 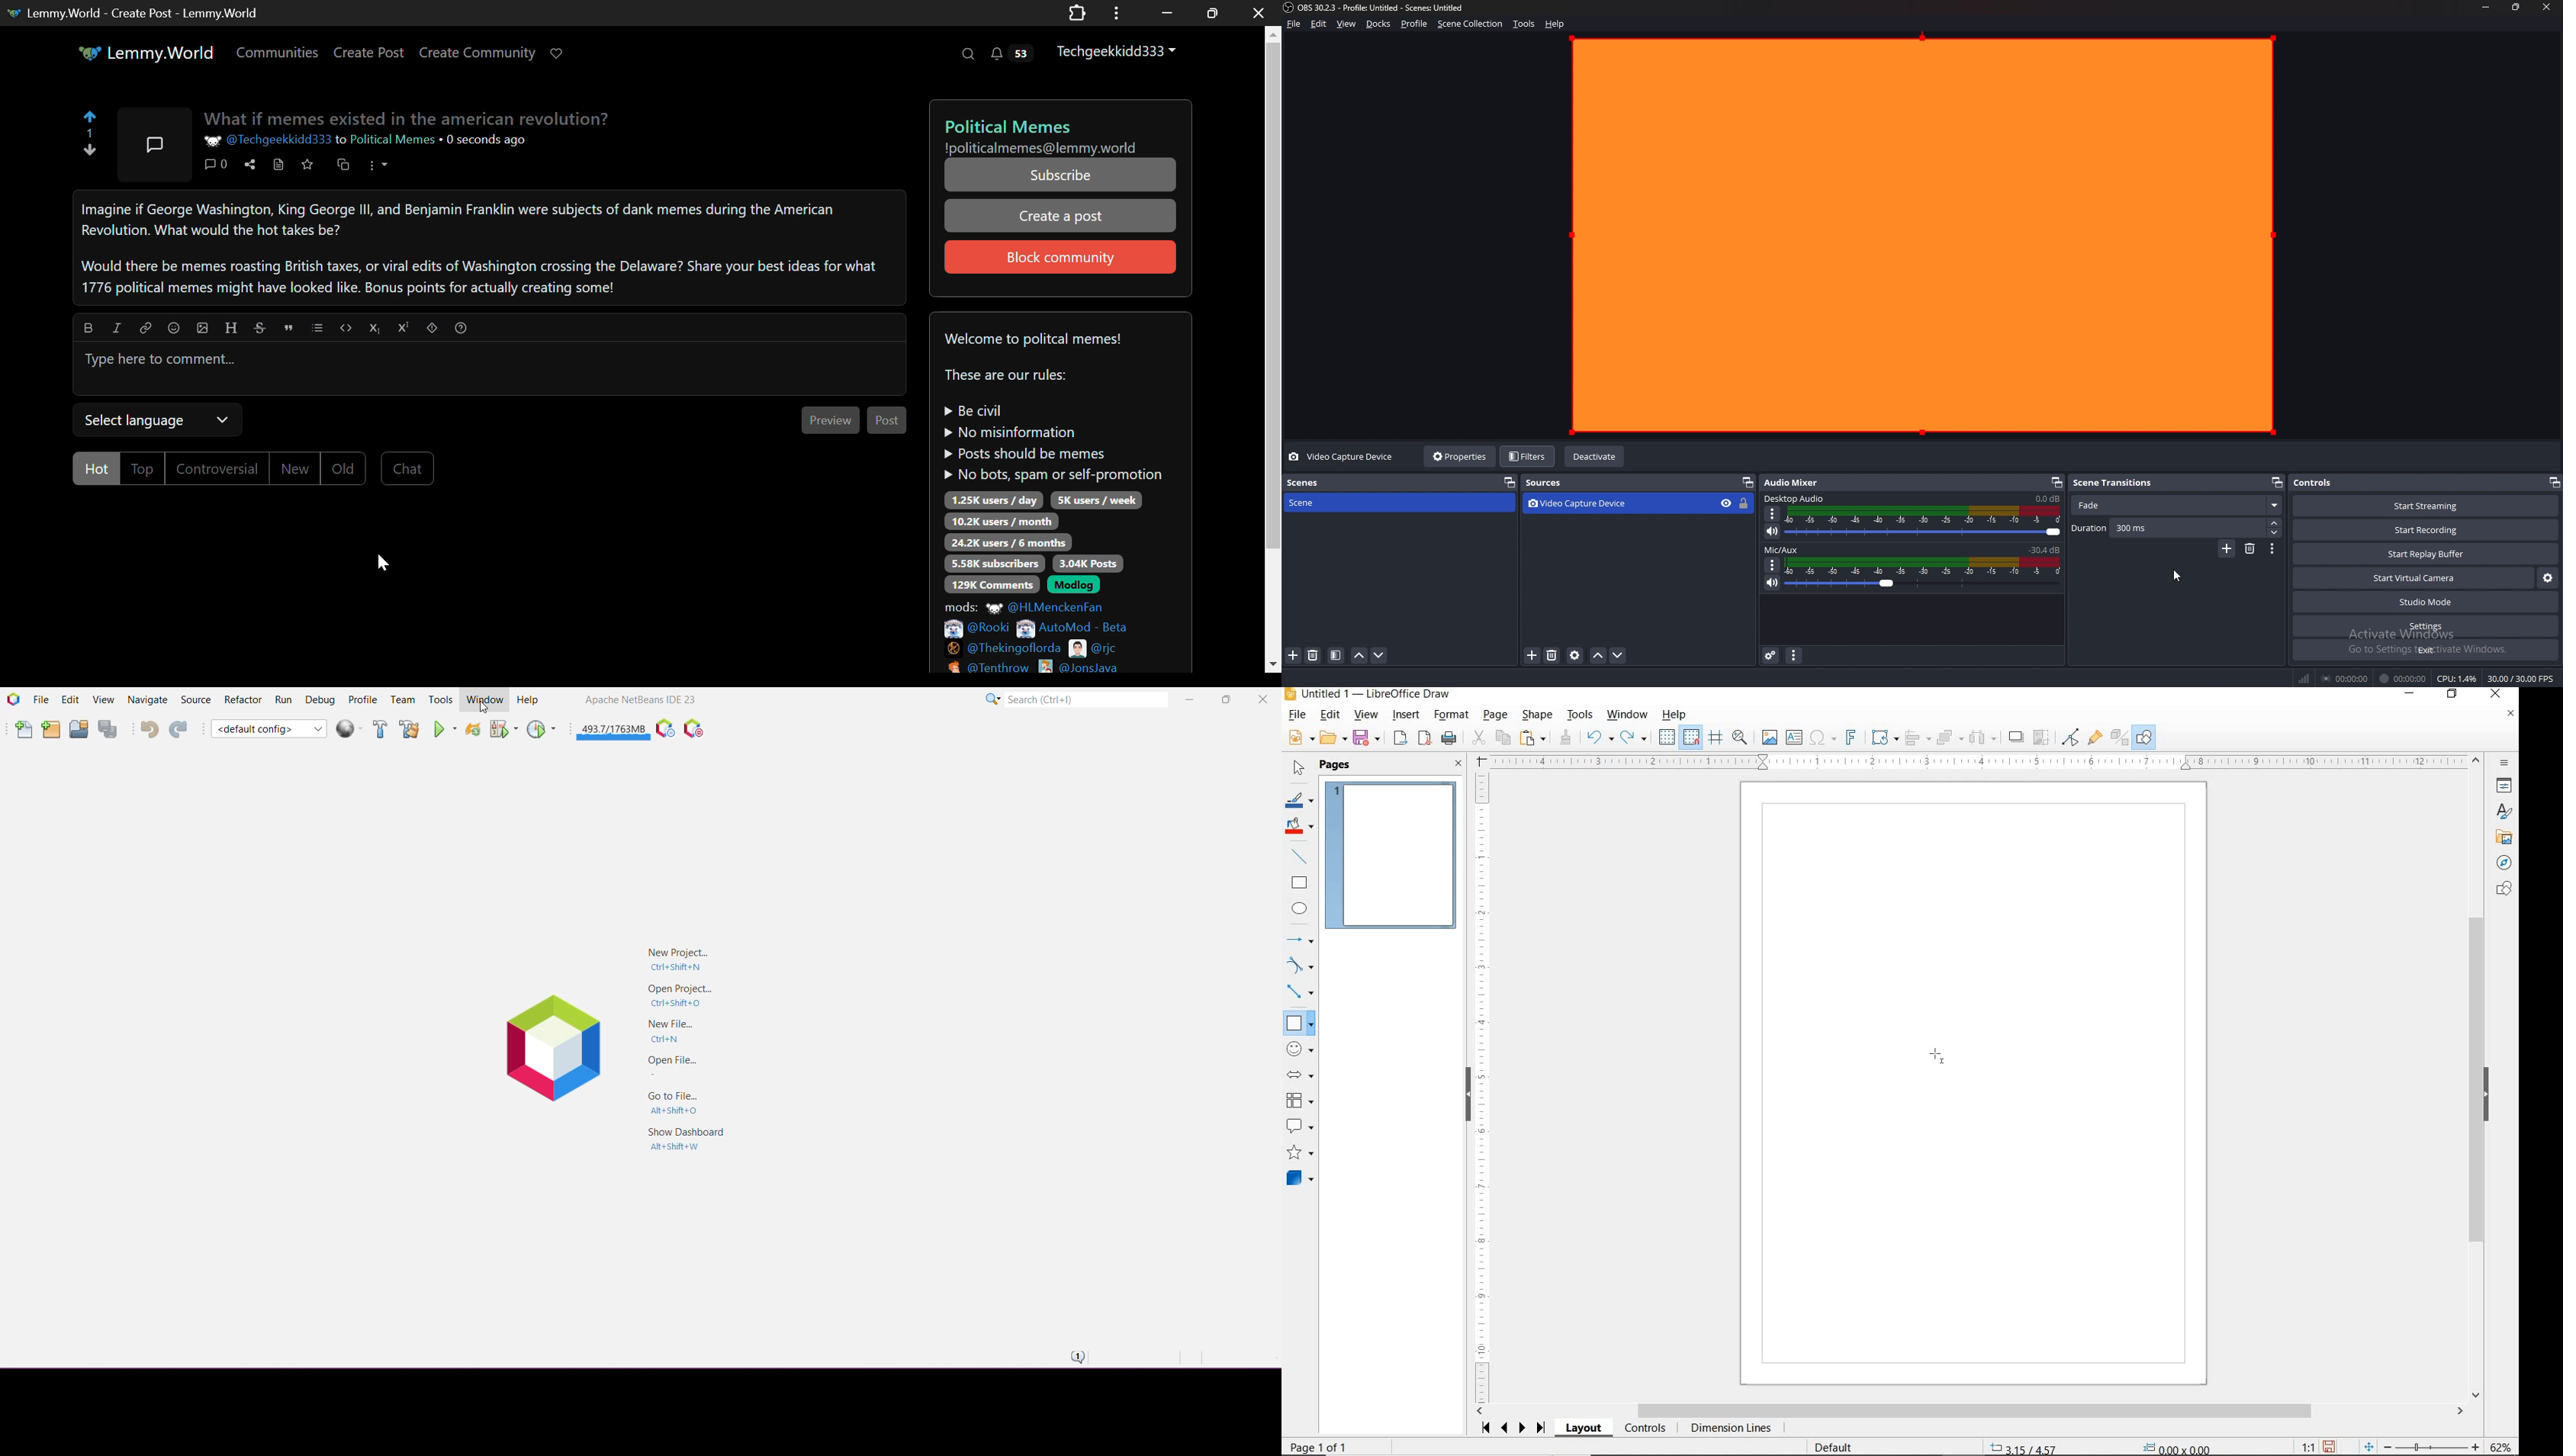 What do you see at coordinates (1533, 656) in the screenshot?
I see `add source` at bounding box center [1533, 656].